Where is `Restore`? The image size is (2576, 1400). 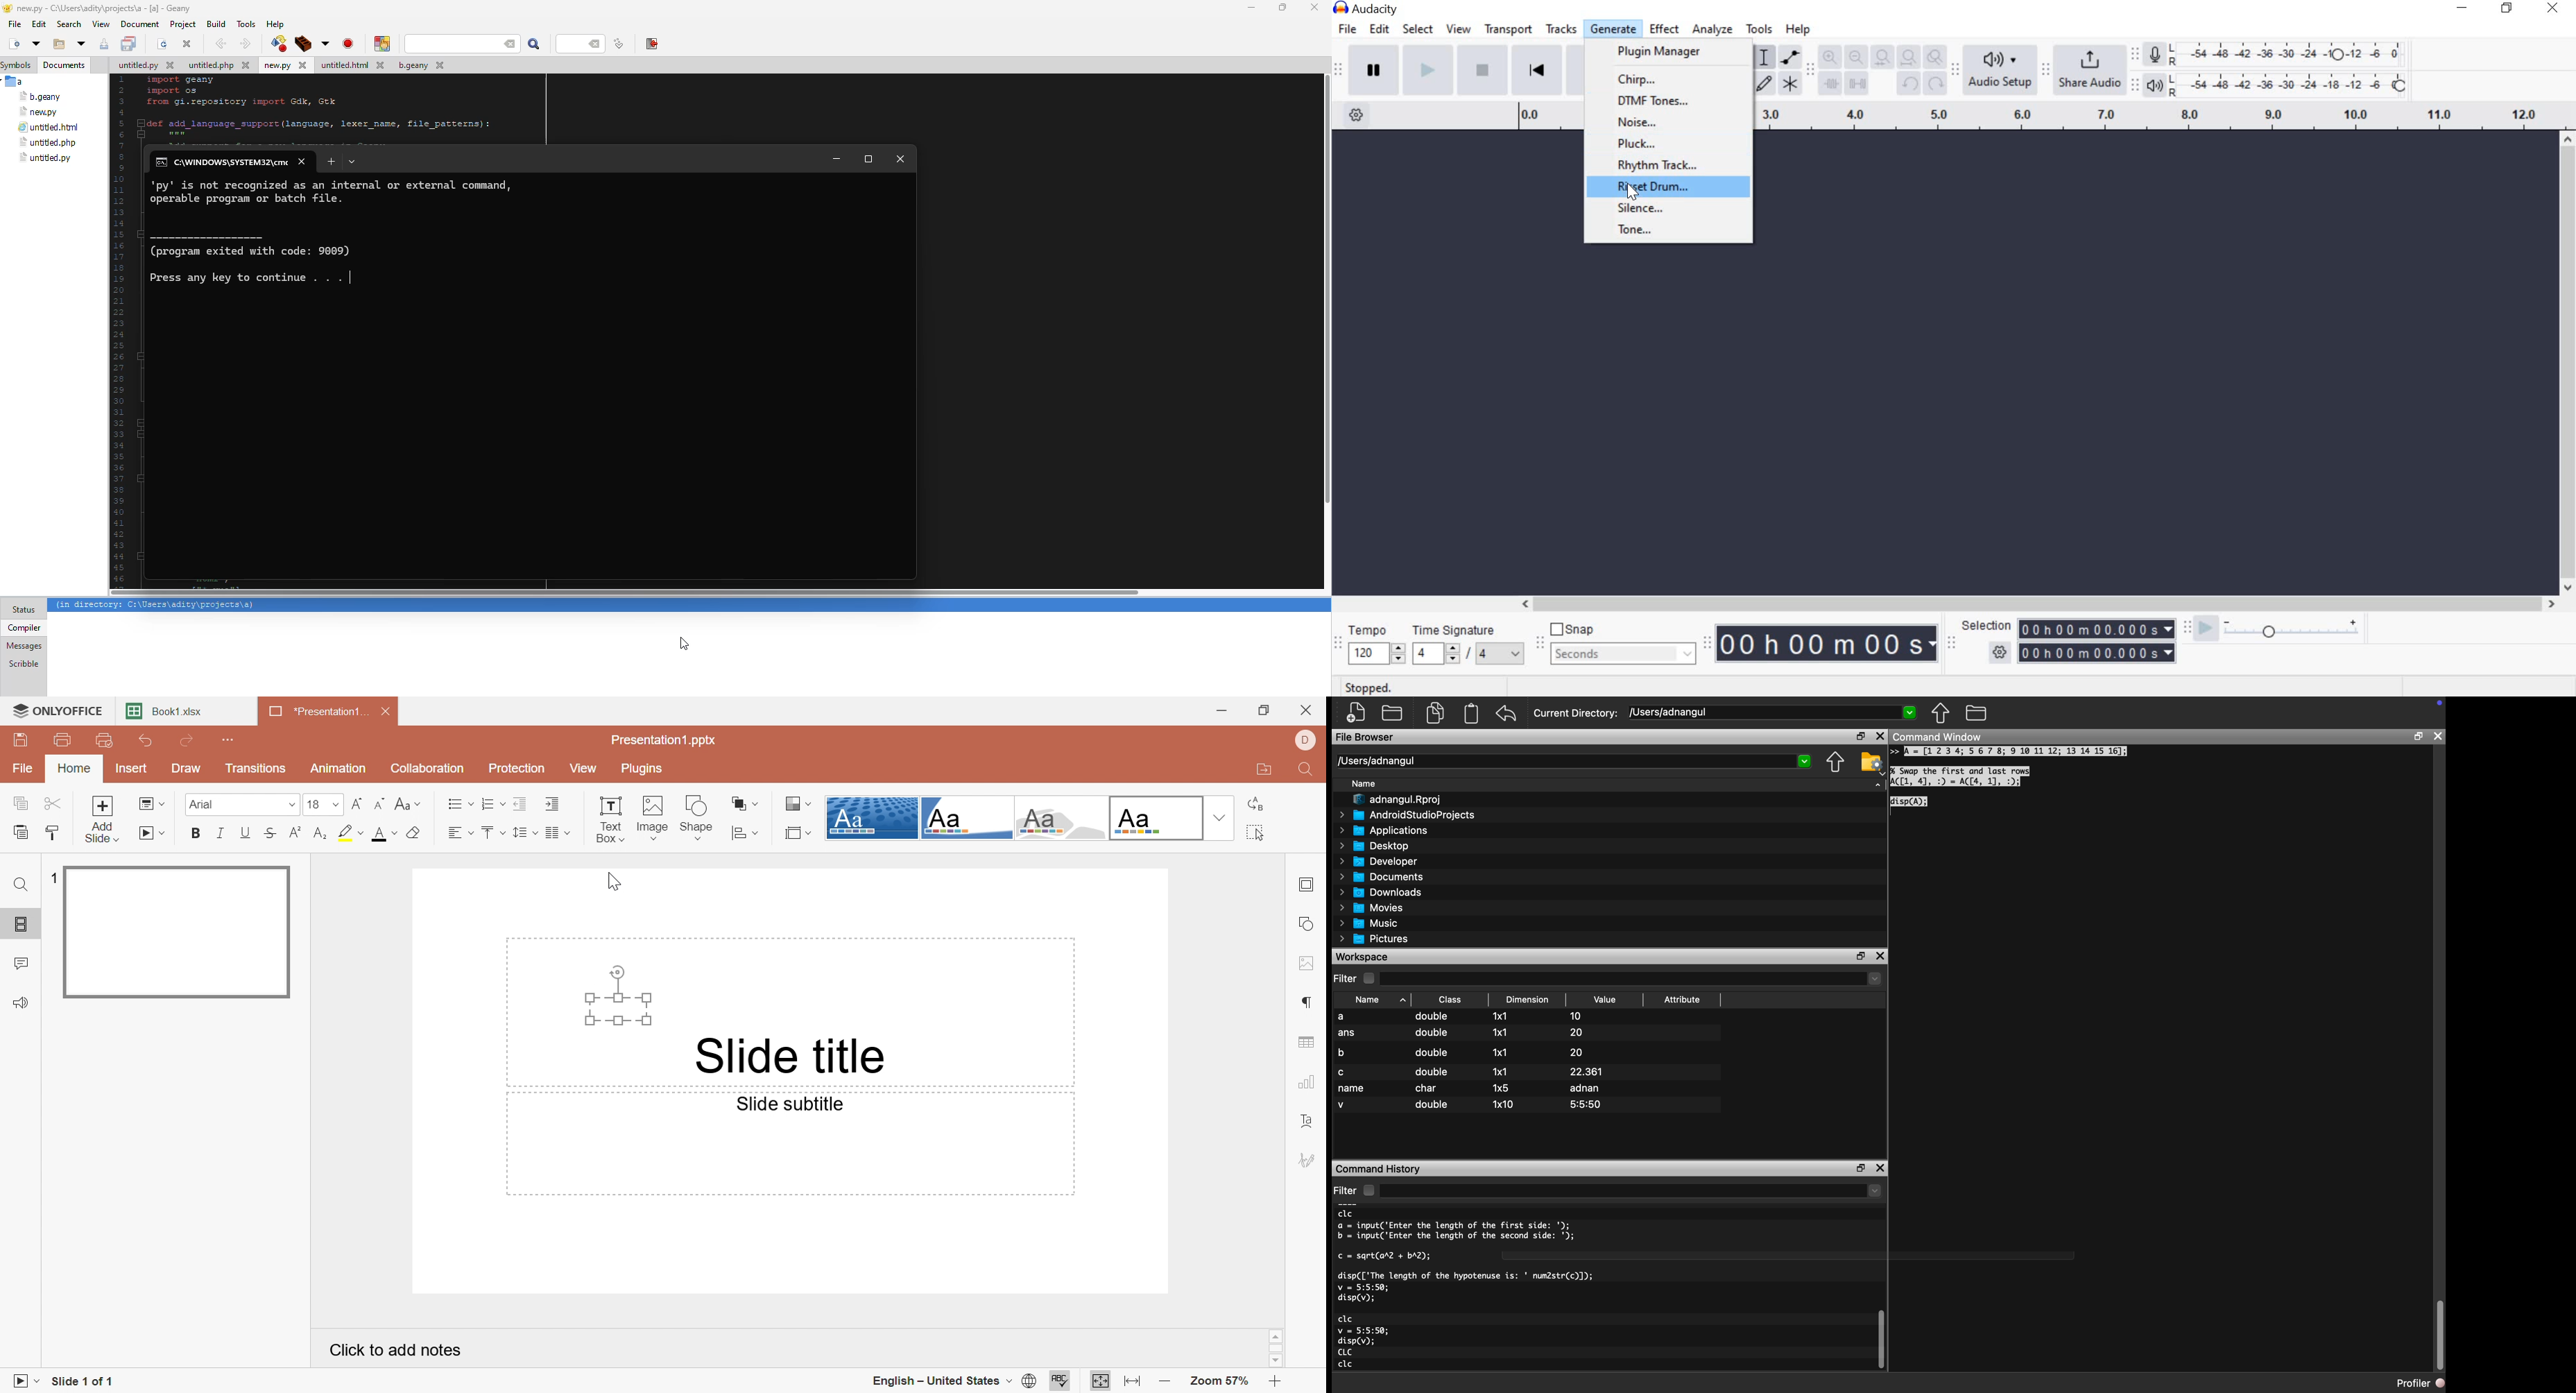
Restore is located at coordinates (2419, 736).